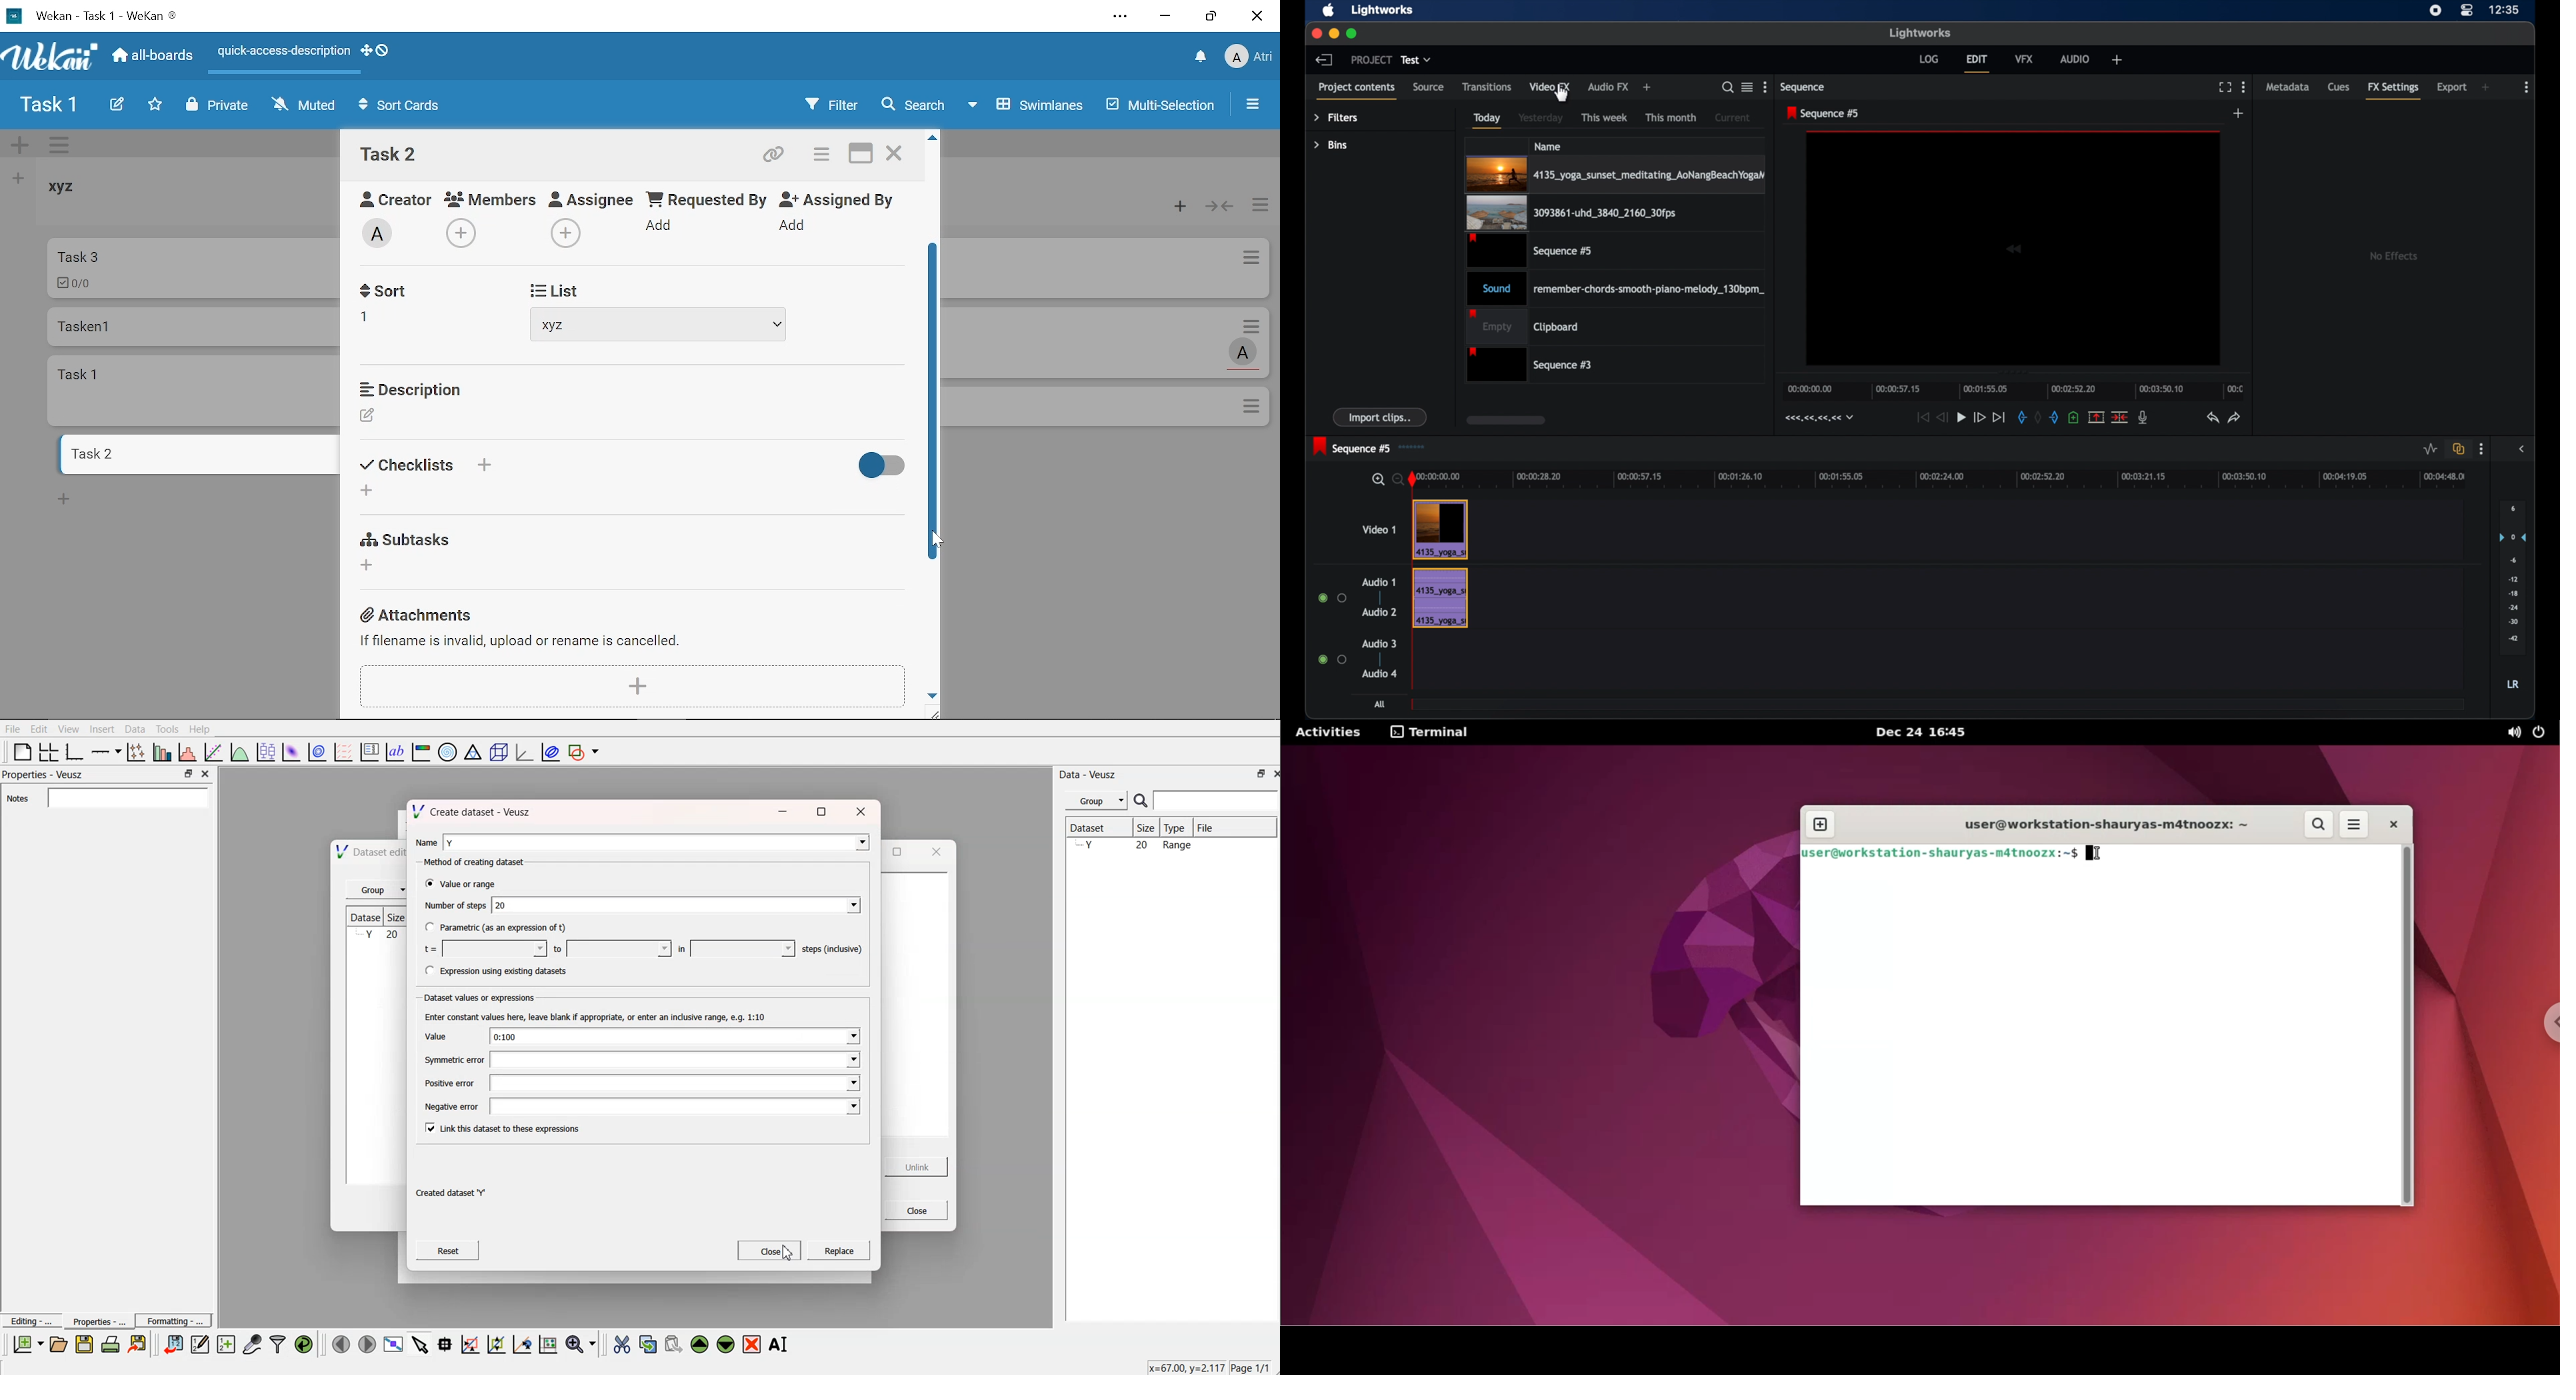 The image size is (2576, 1400). I want to click on reload linked datasets, so click(306, 1343).